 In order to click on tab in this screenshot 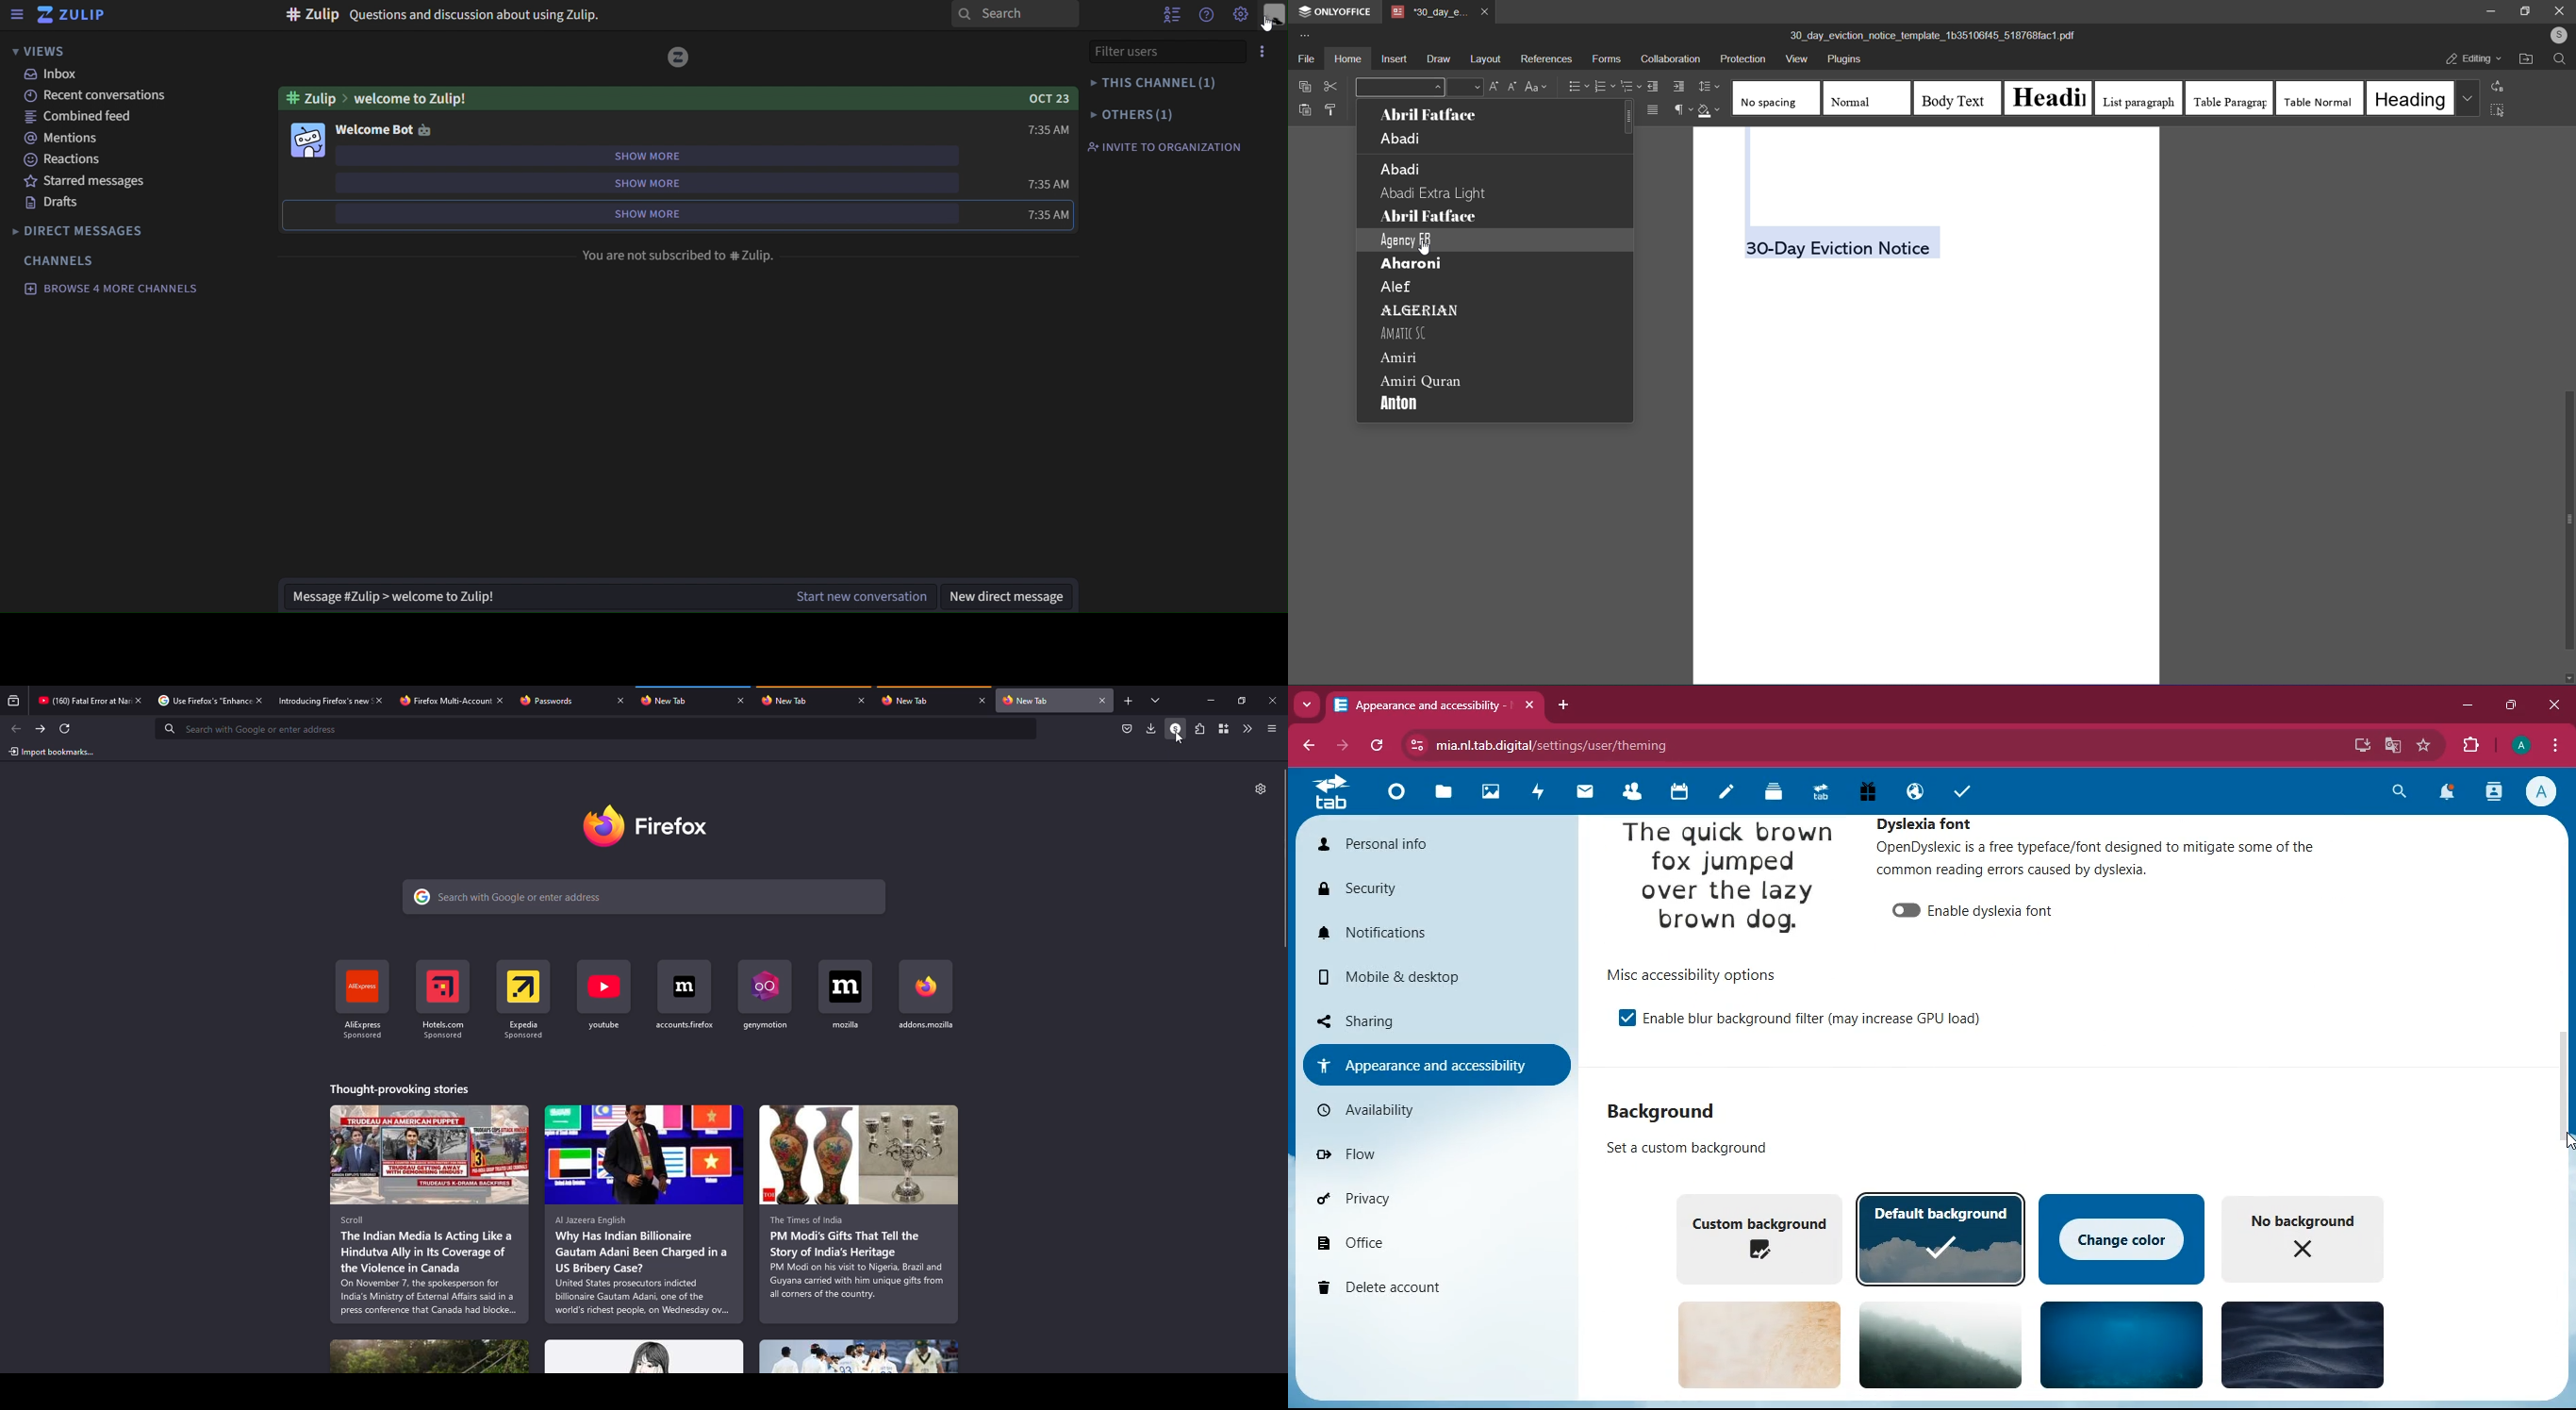, I will do `click(1819, 792)`.